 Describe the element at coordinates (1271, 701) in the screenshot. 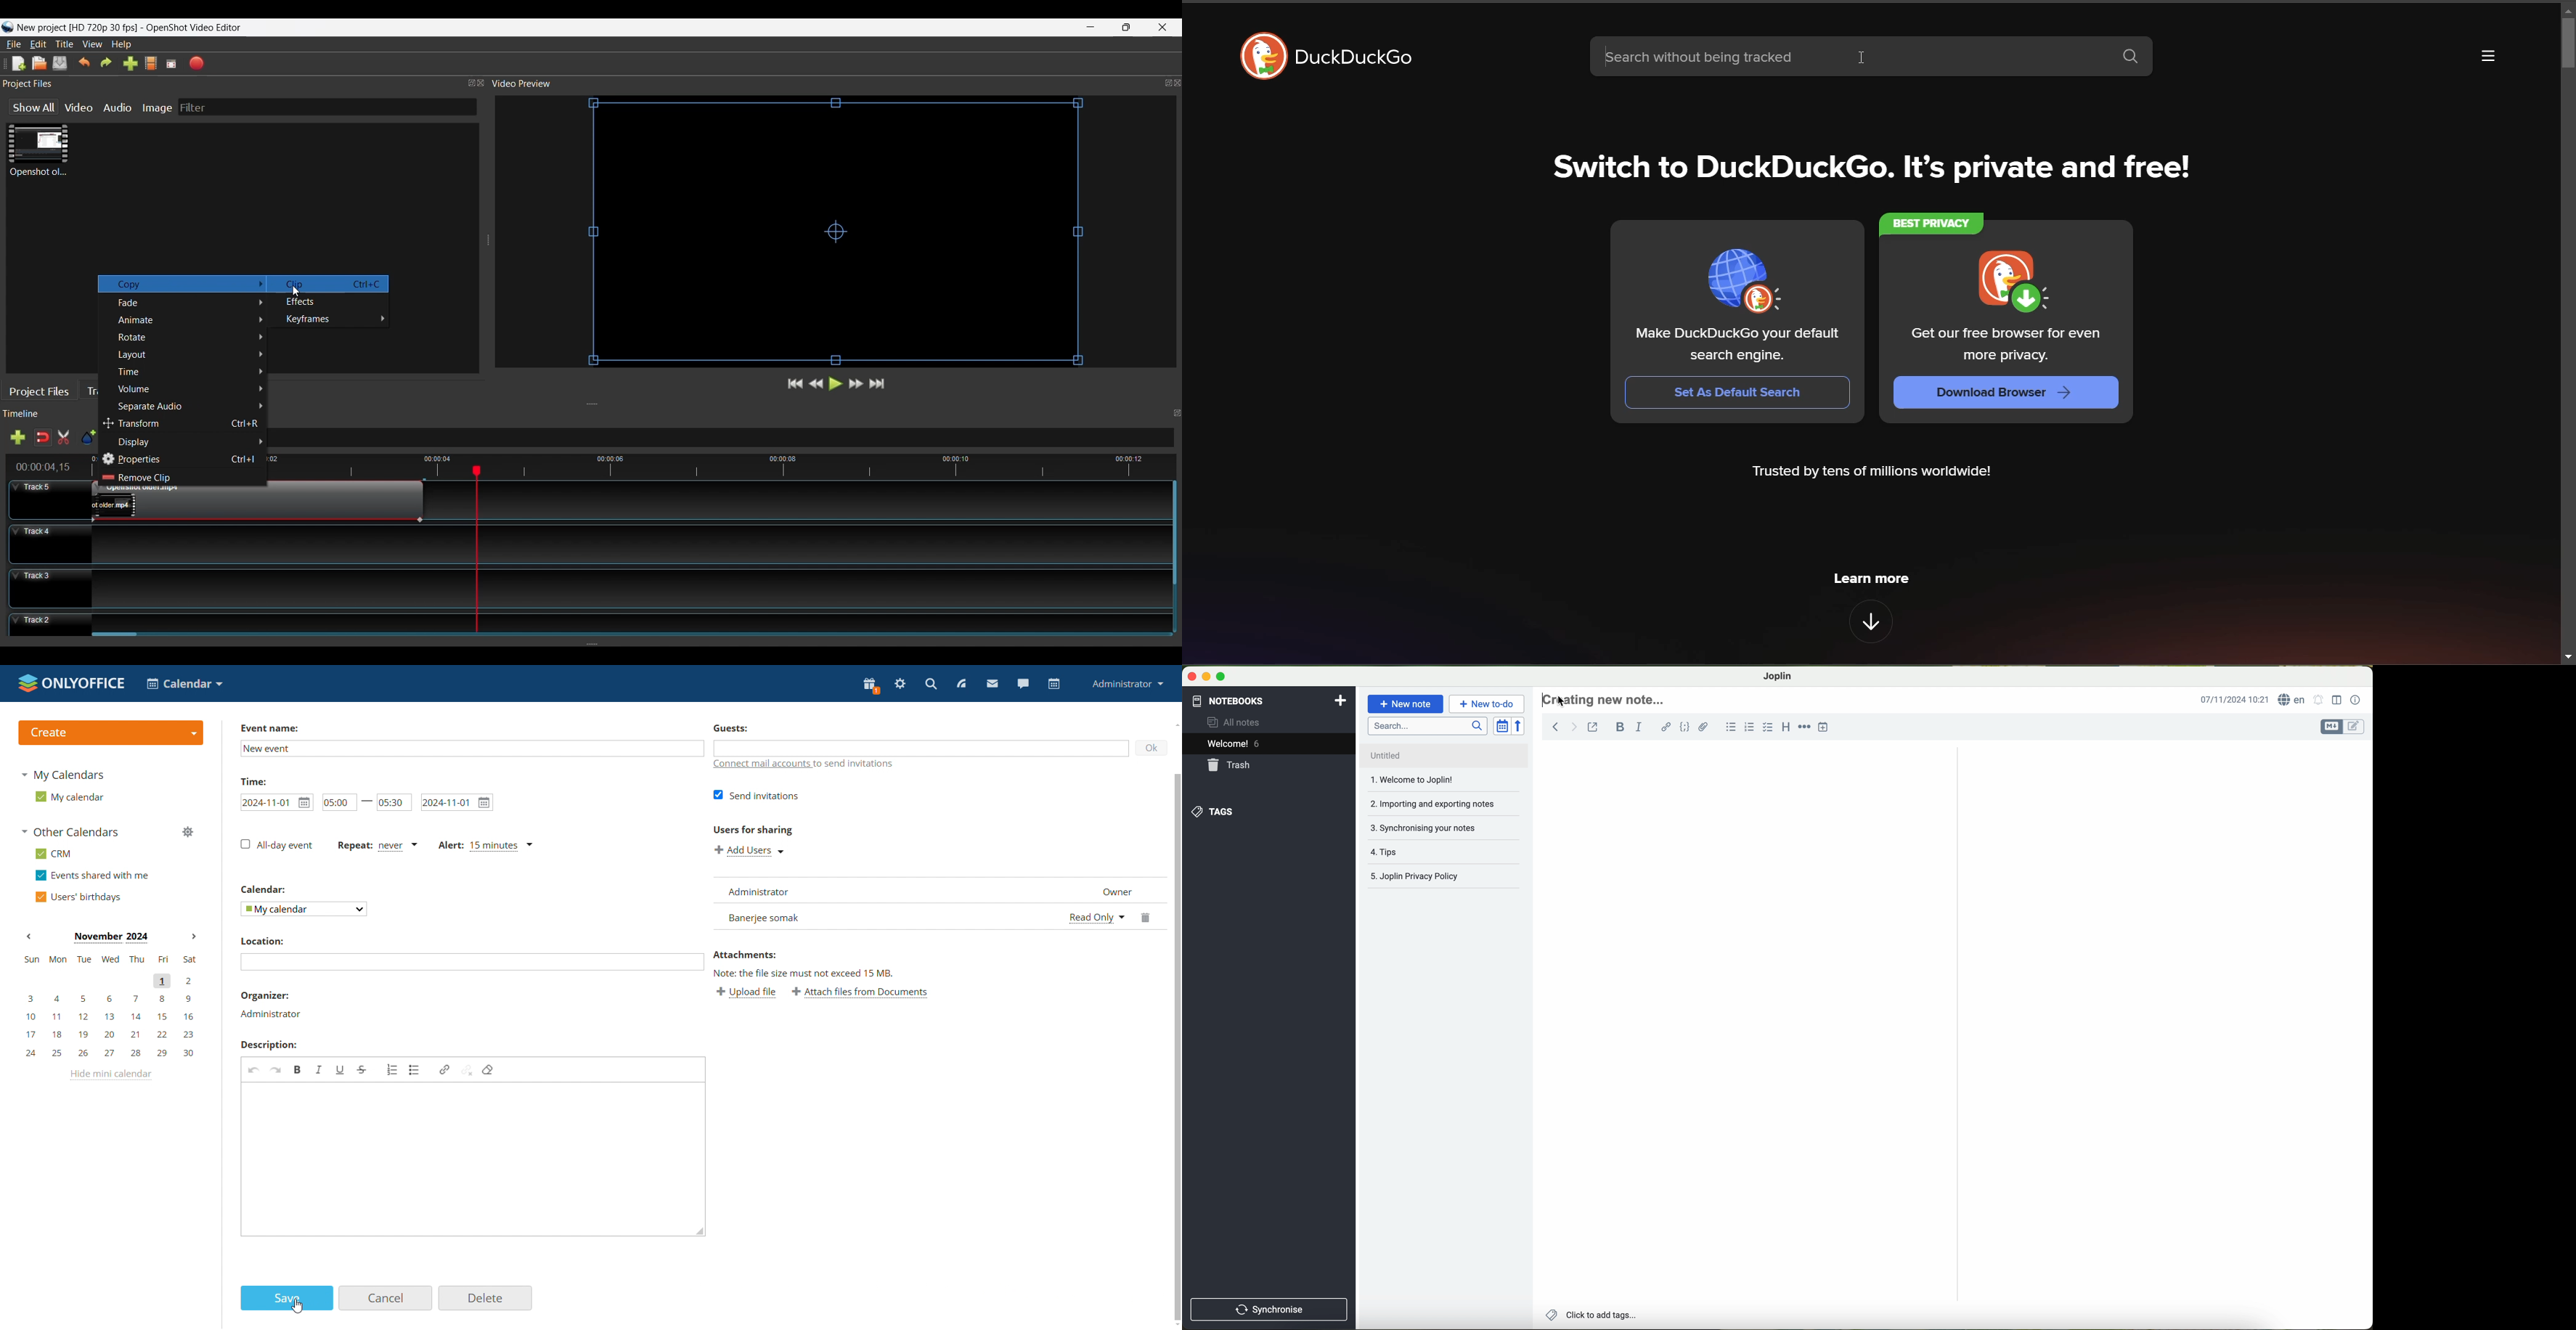

I see `notebooks tab` at that location.